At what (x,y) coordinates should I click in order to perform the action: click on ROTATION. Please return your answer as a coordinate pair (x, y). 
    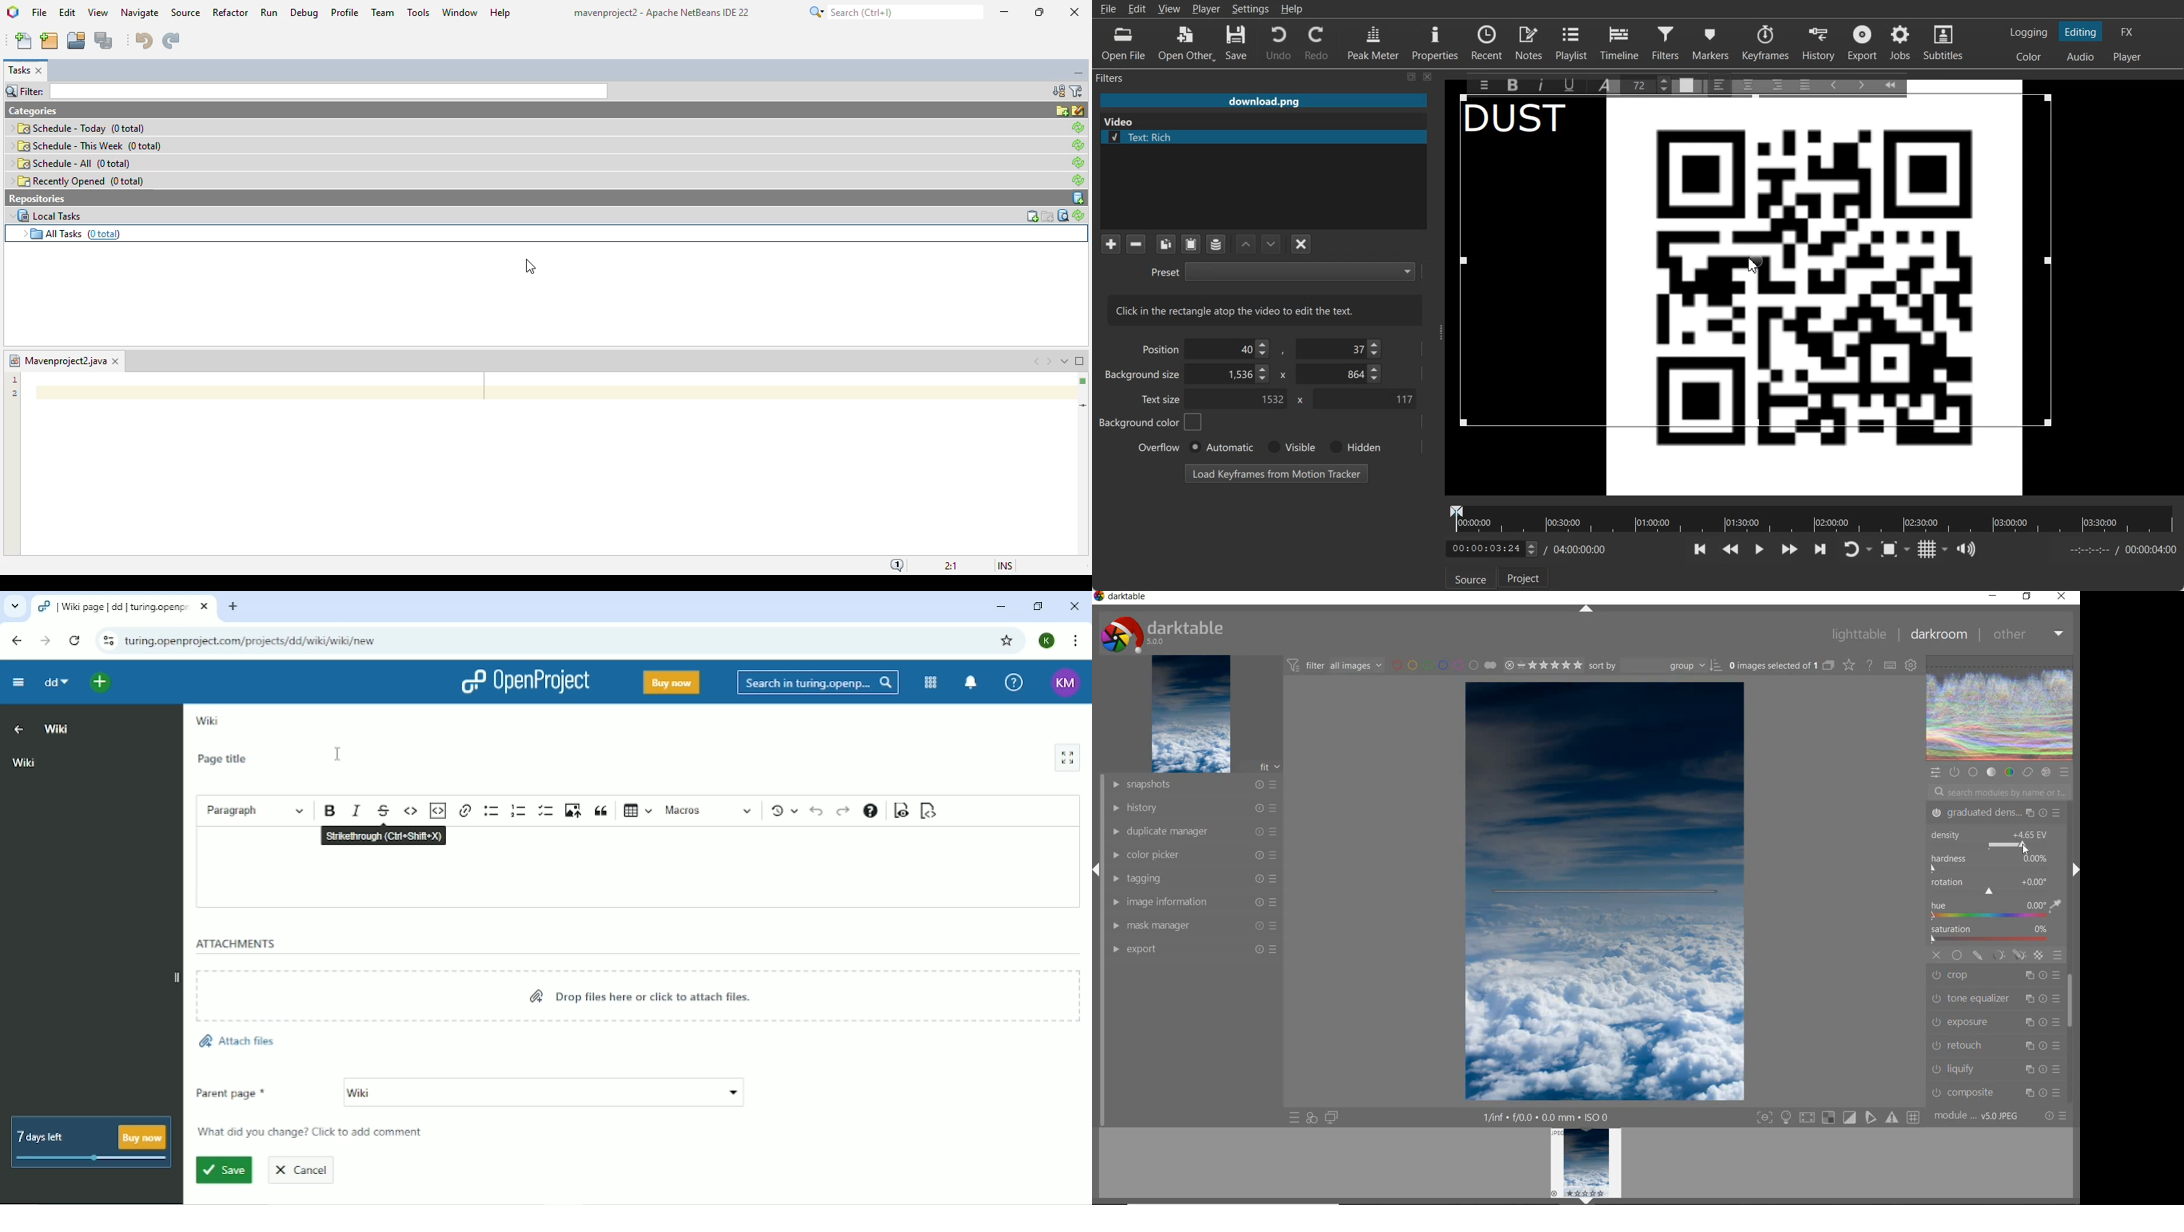
    Looking at the image, I should click on (1991, 887).